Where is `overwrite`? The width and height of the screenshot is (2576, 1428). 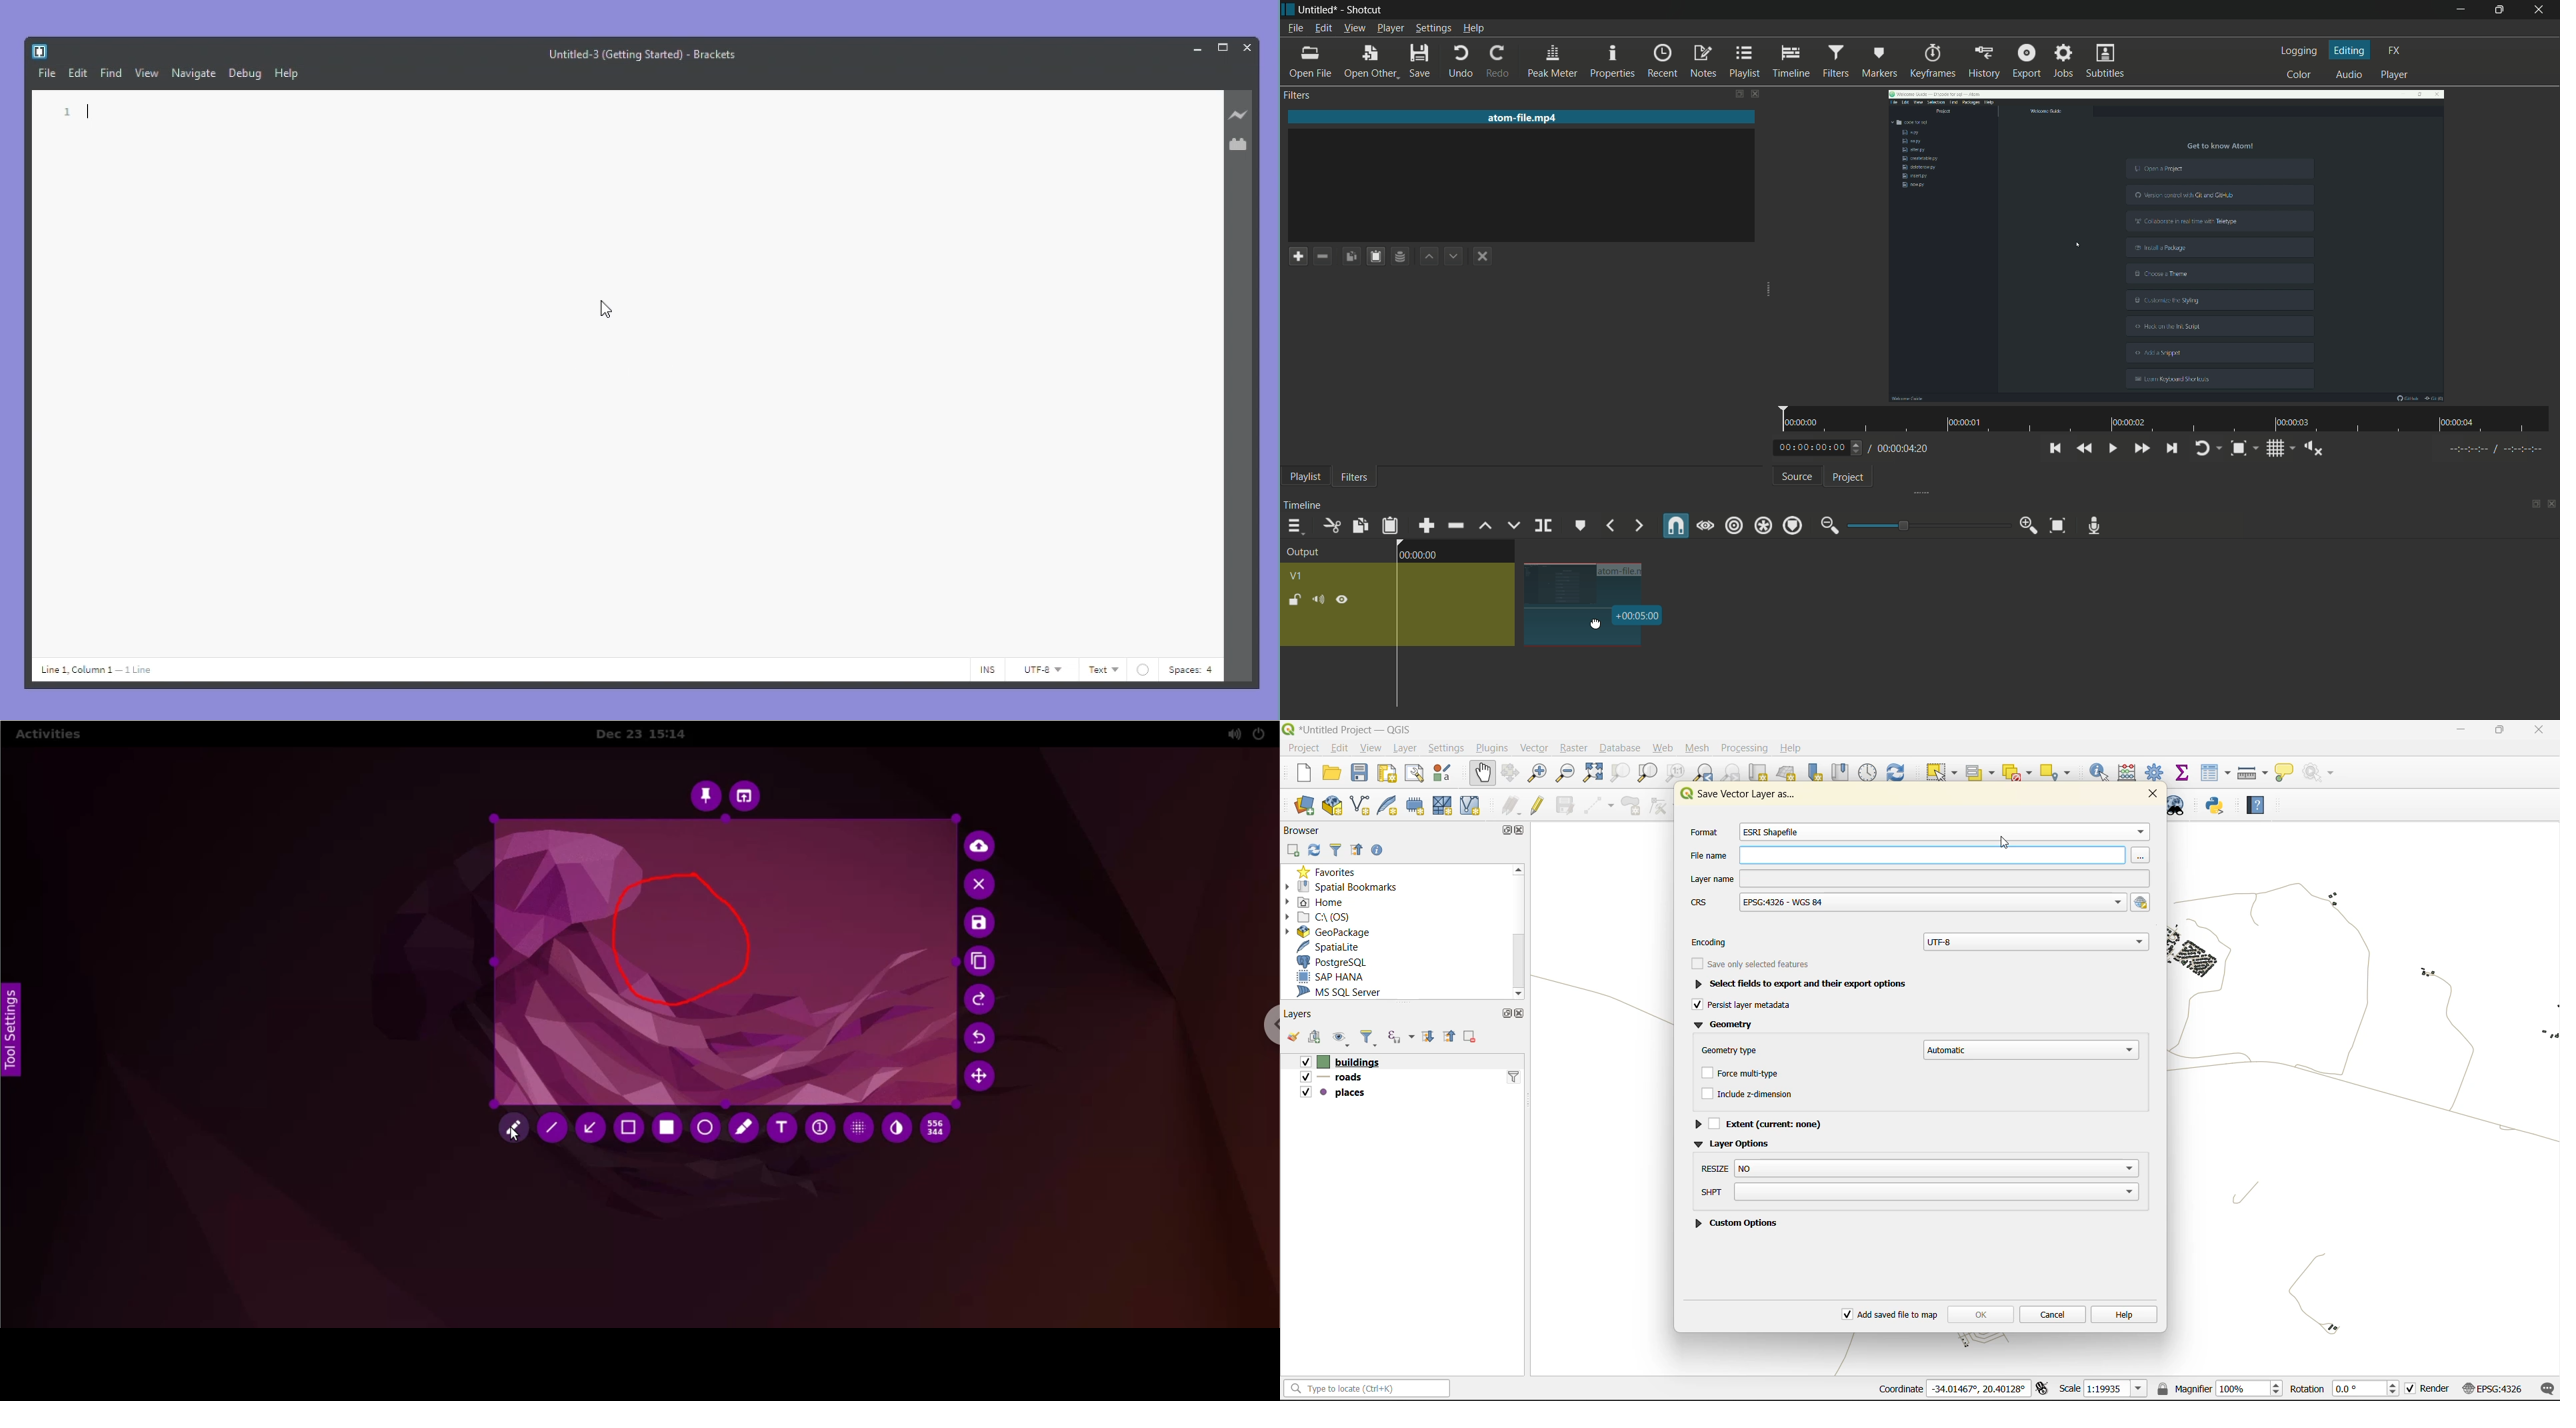 overwrite is located at coordinates (1511, 526).